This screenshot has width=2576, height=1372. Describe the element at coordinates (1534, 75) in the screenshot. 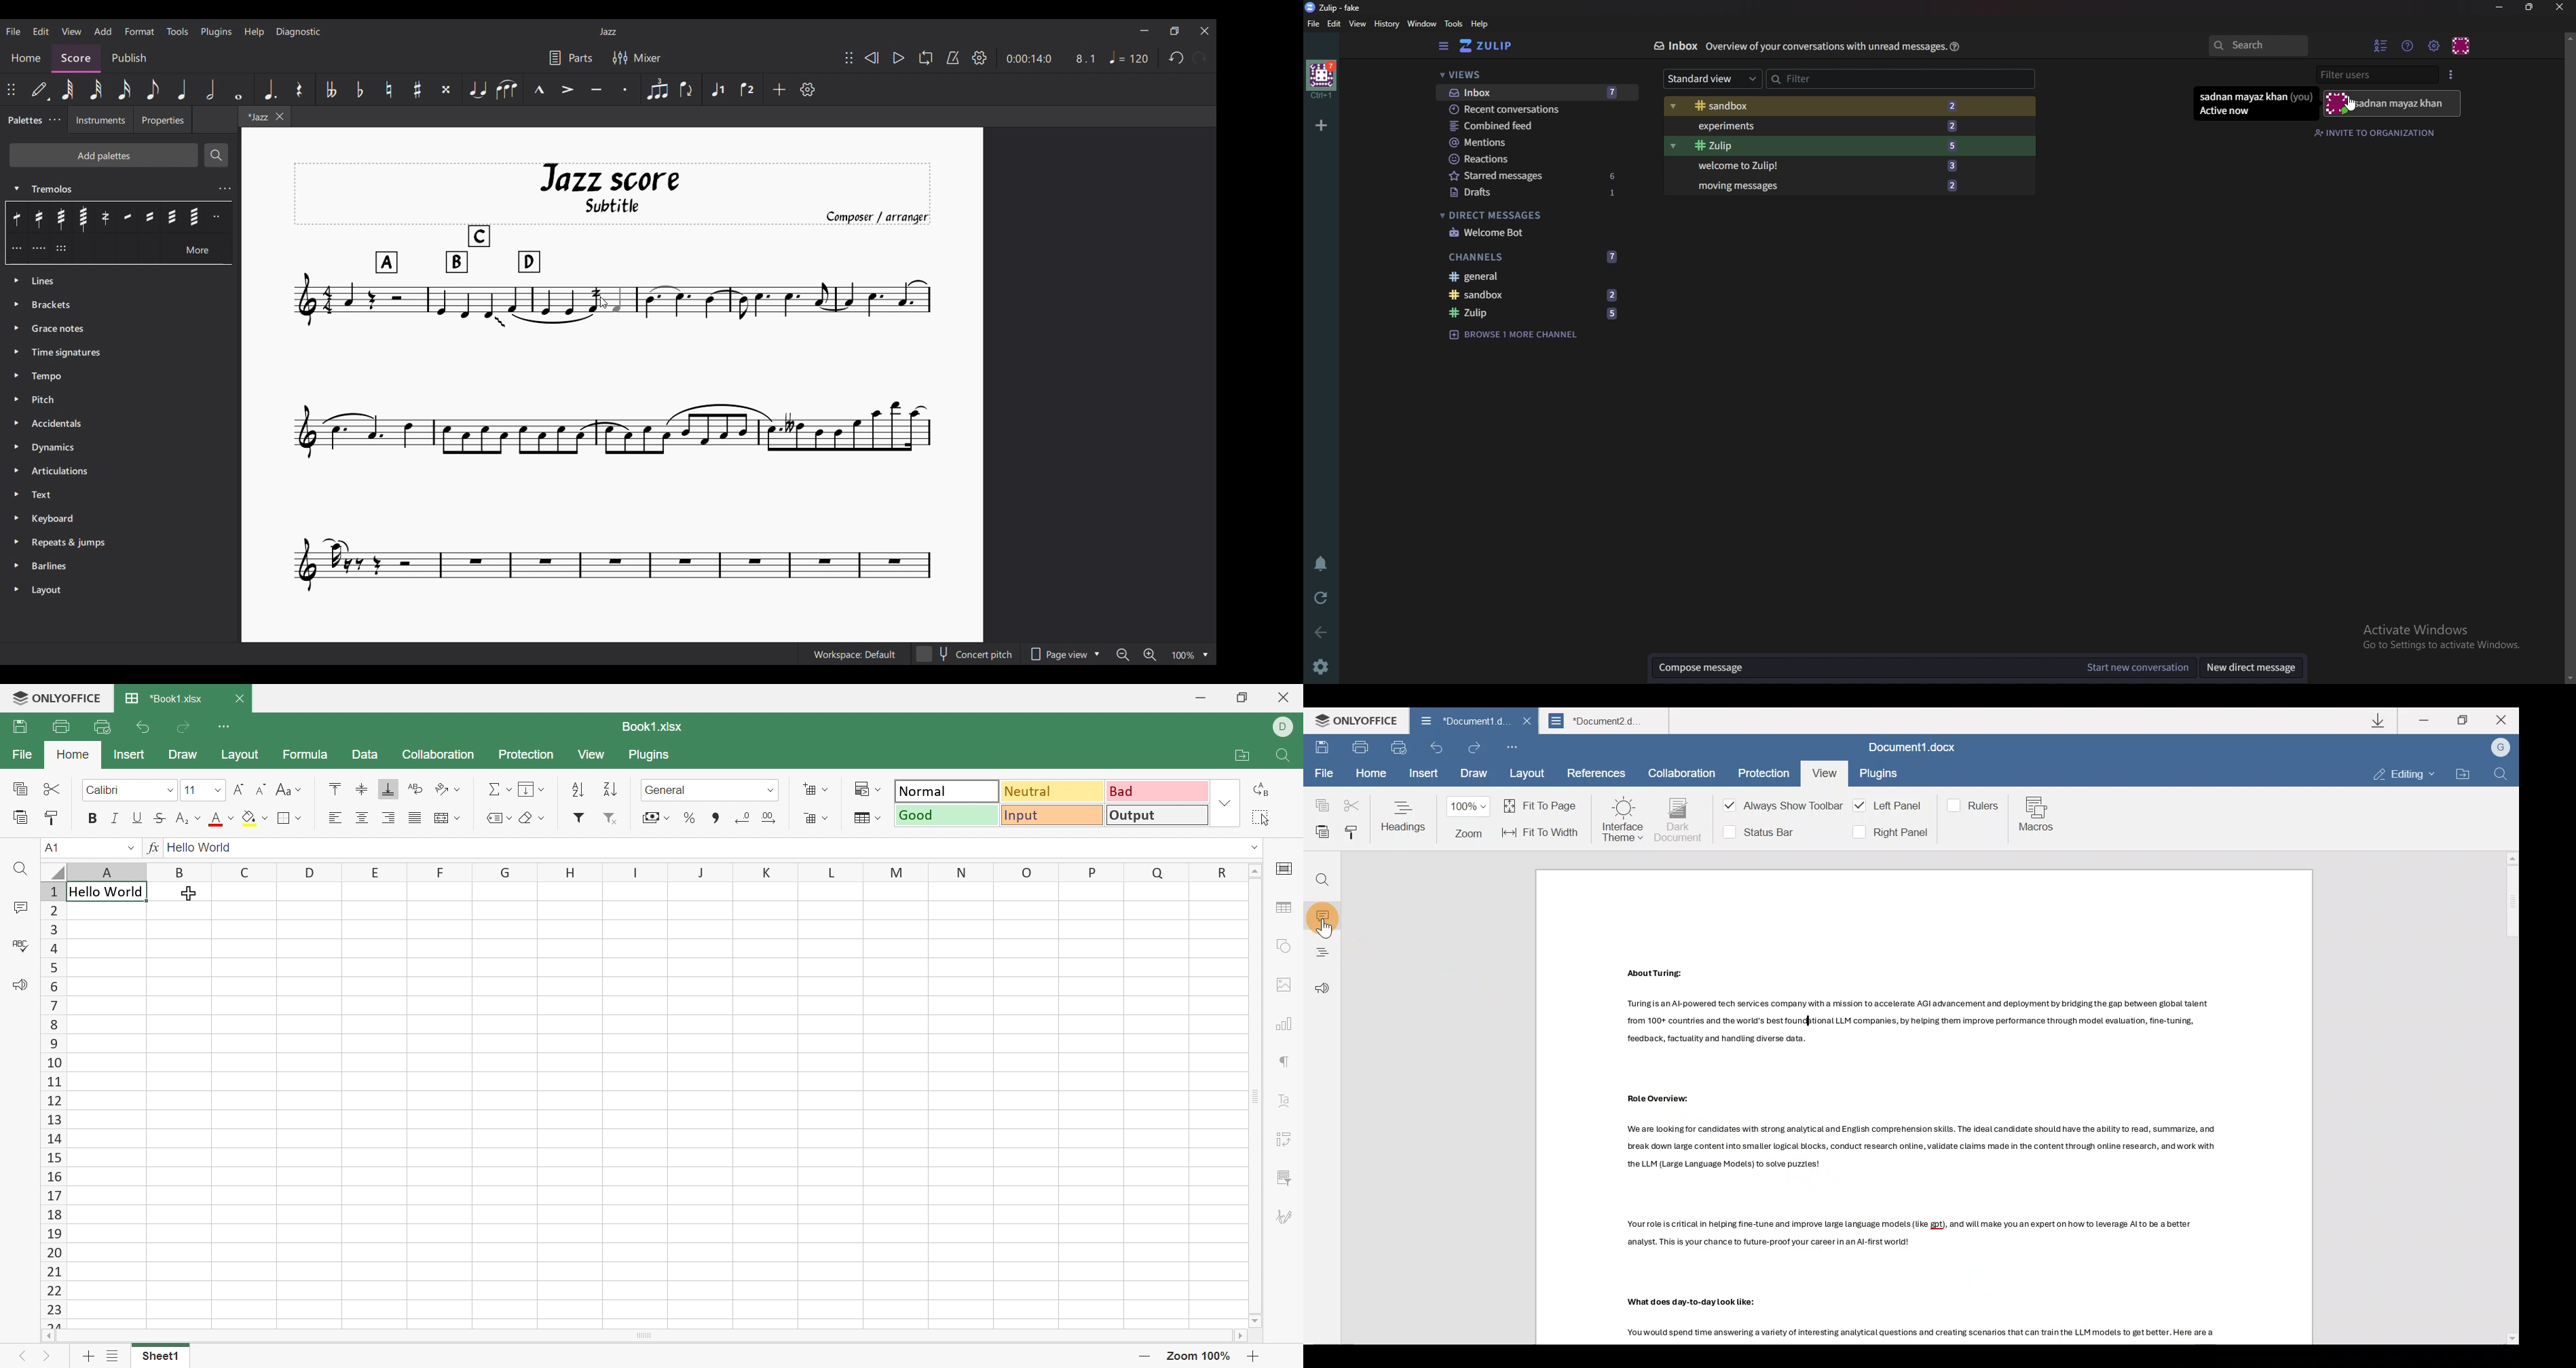

I see `views` at that location.